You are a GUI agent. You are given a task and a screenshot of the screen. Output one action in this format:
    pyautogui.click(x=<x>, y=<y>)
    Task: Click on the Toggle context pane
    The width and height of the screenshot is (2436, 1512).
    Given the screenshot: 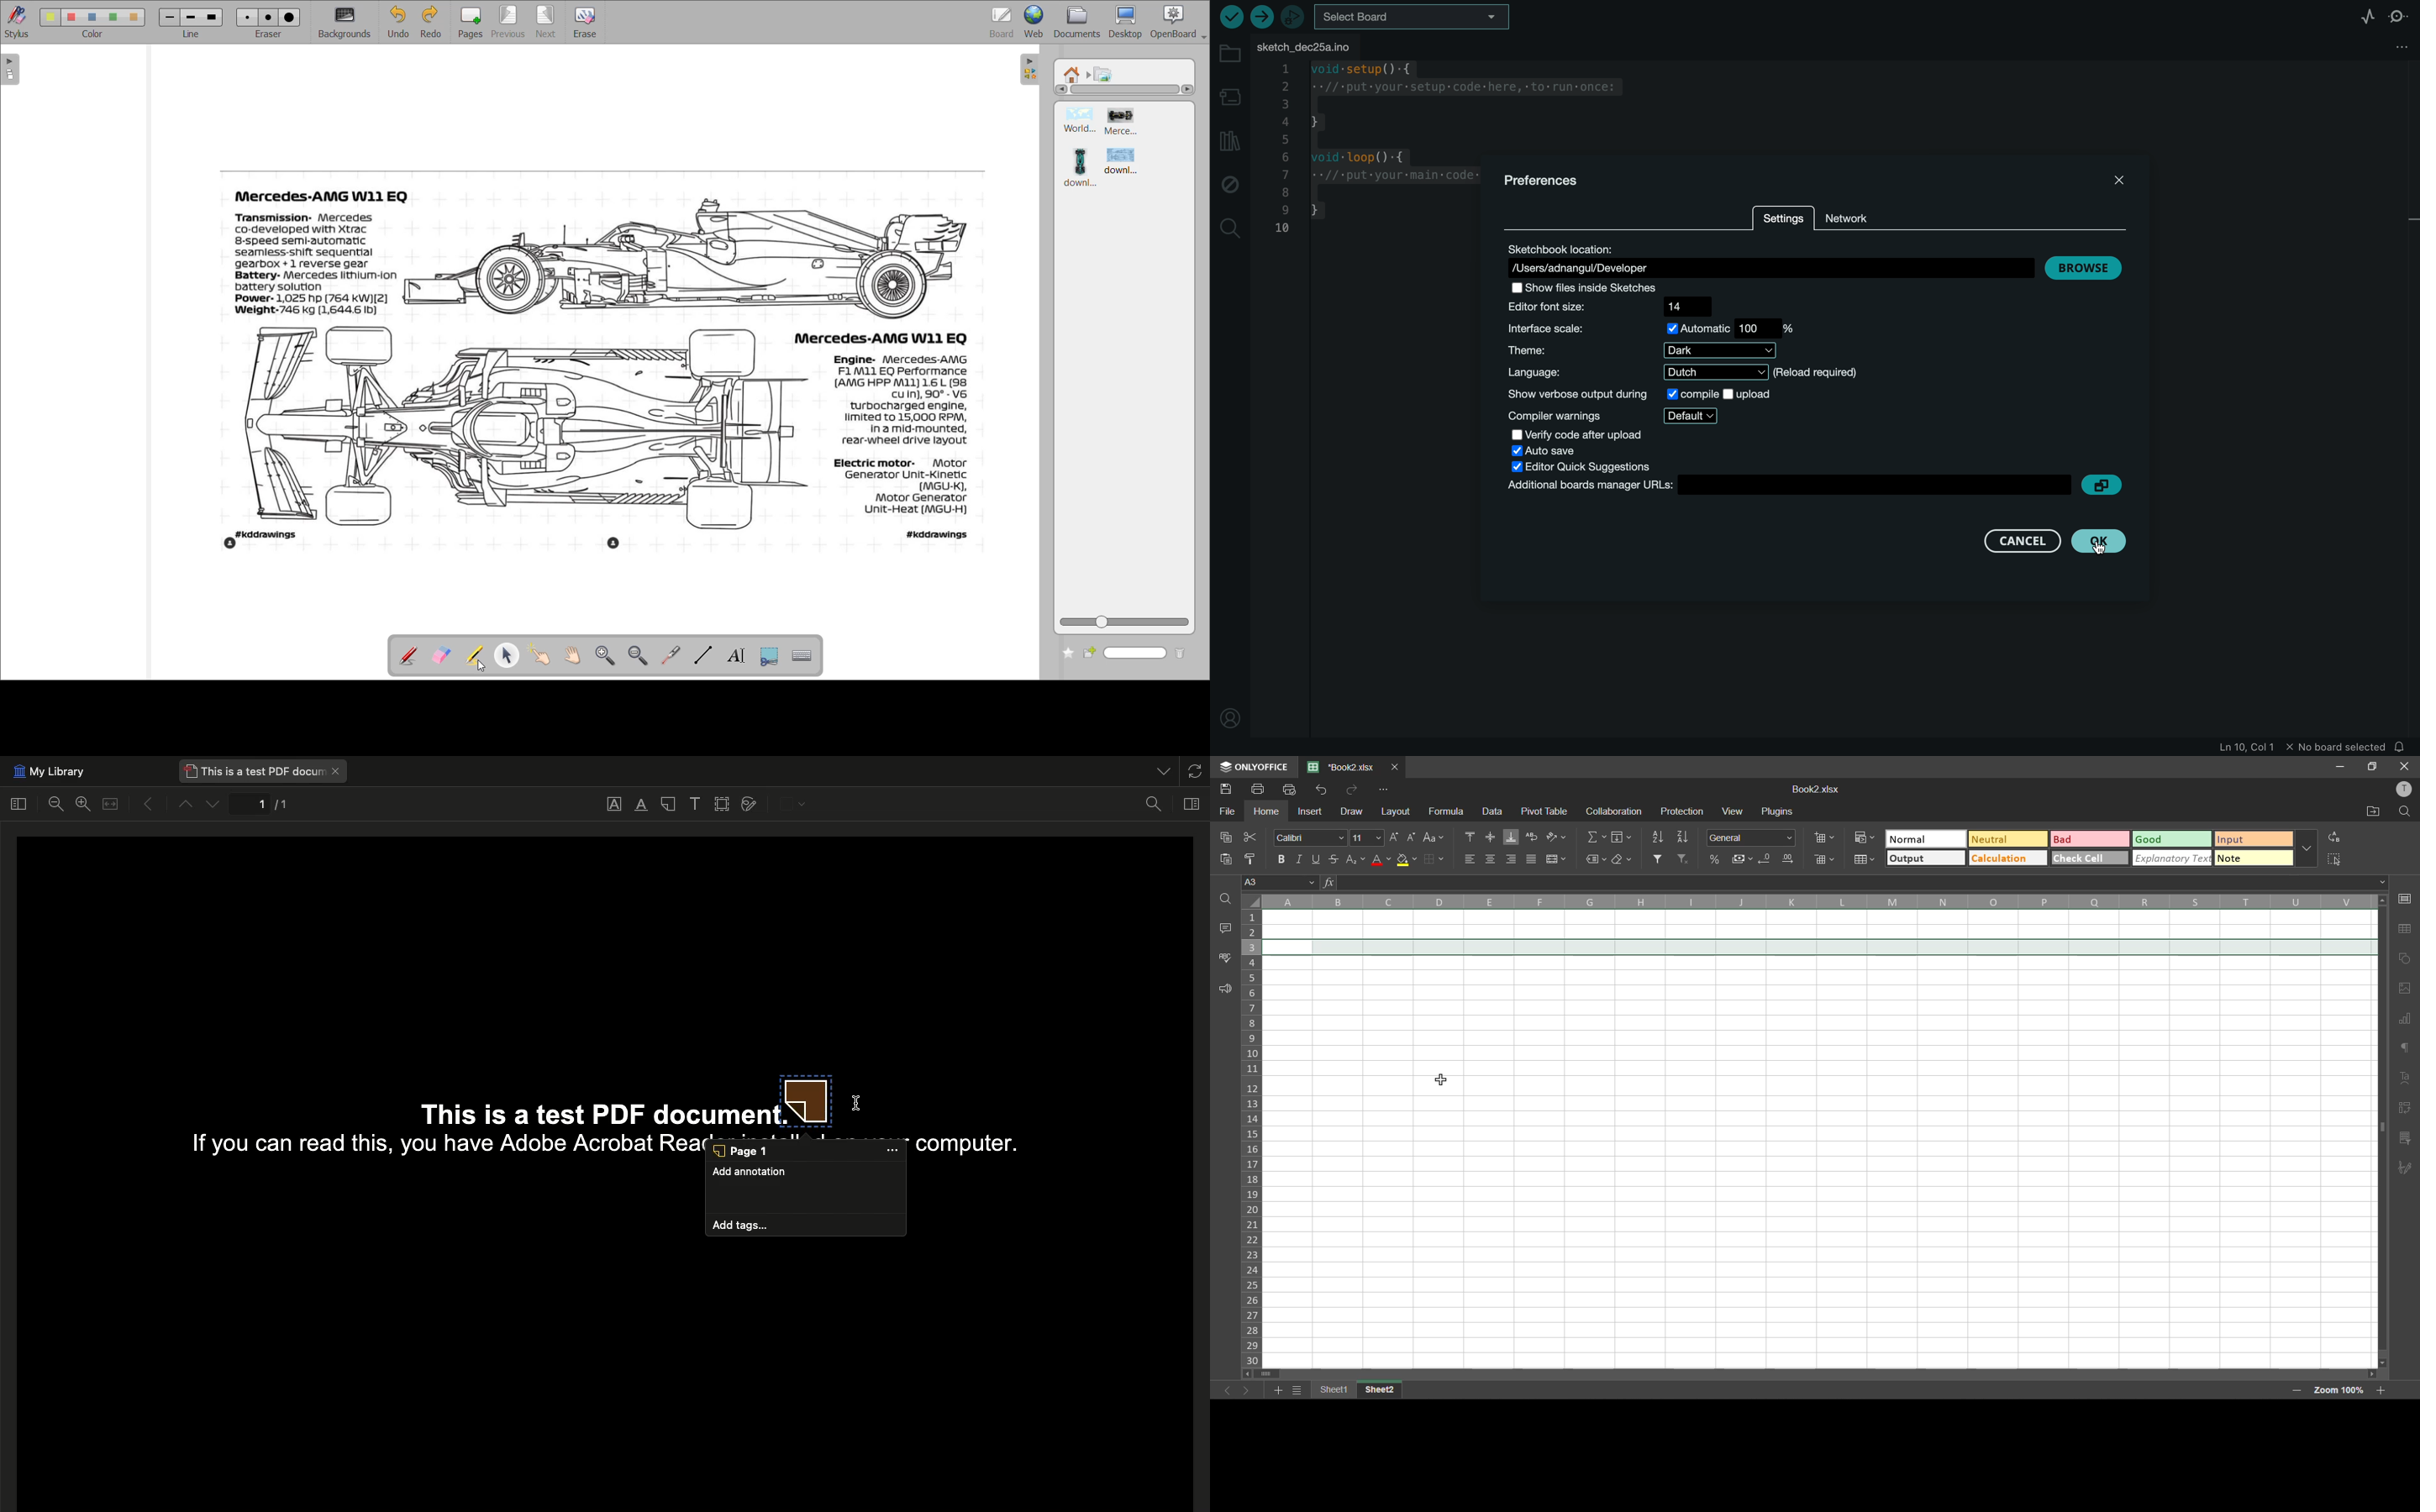 What is the action you would take?
    pyautogui.click(x=1193, y=802)
    